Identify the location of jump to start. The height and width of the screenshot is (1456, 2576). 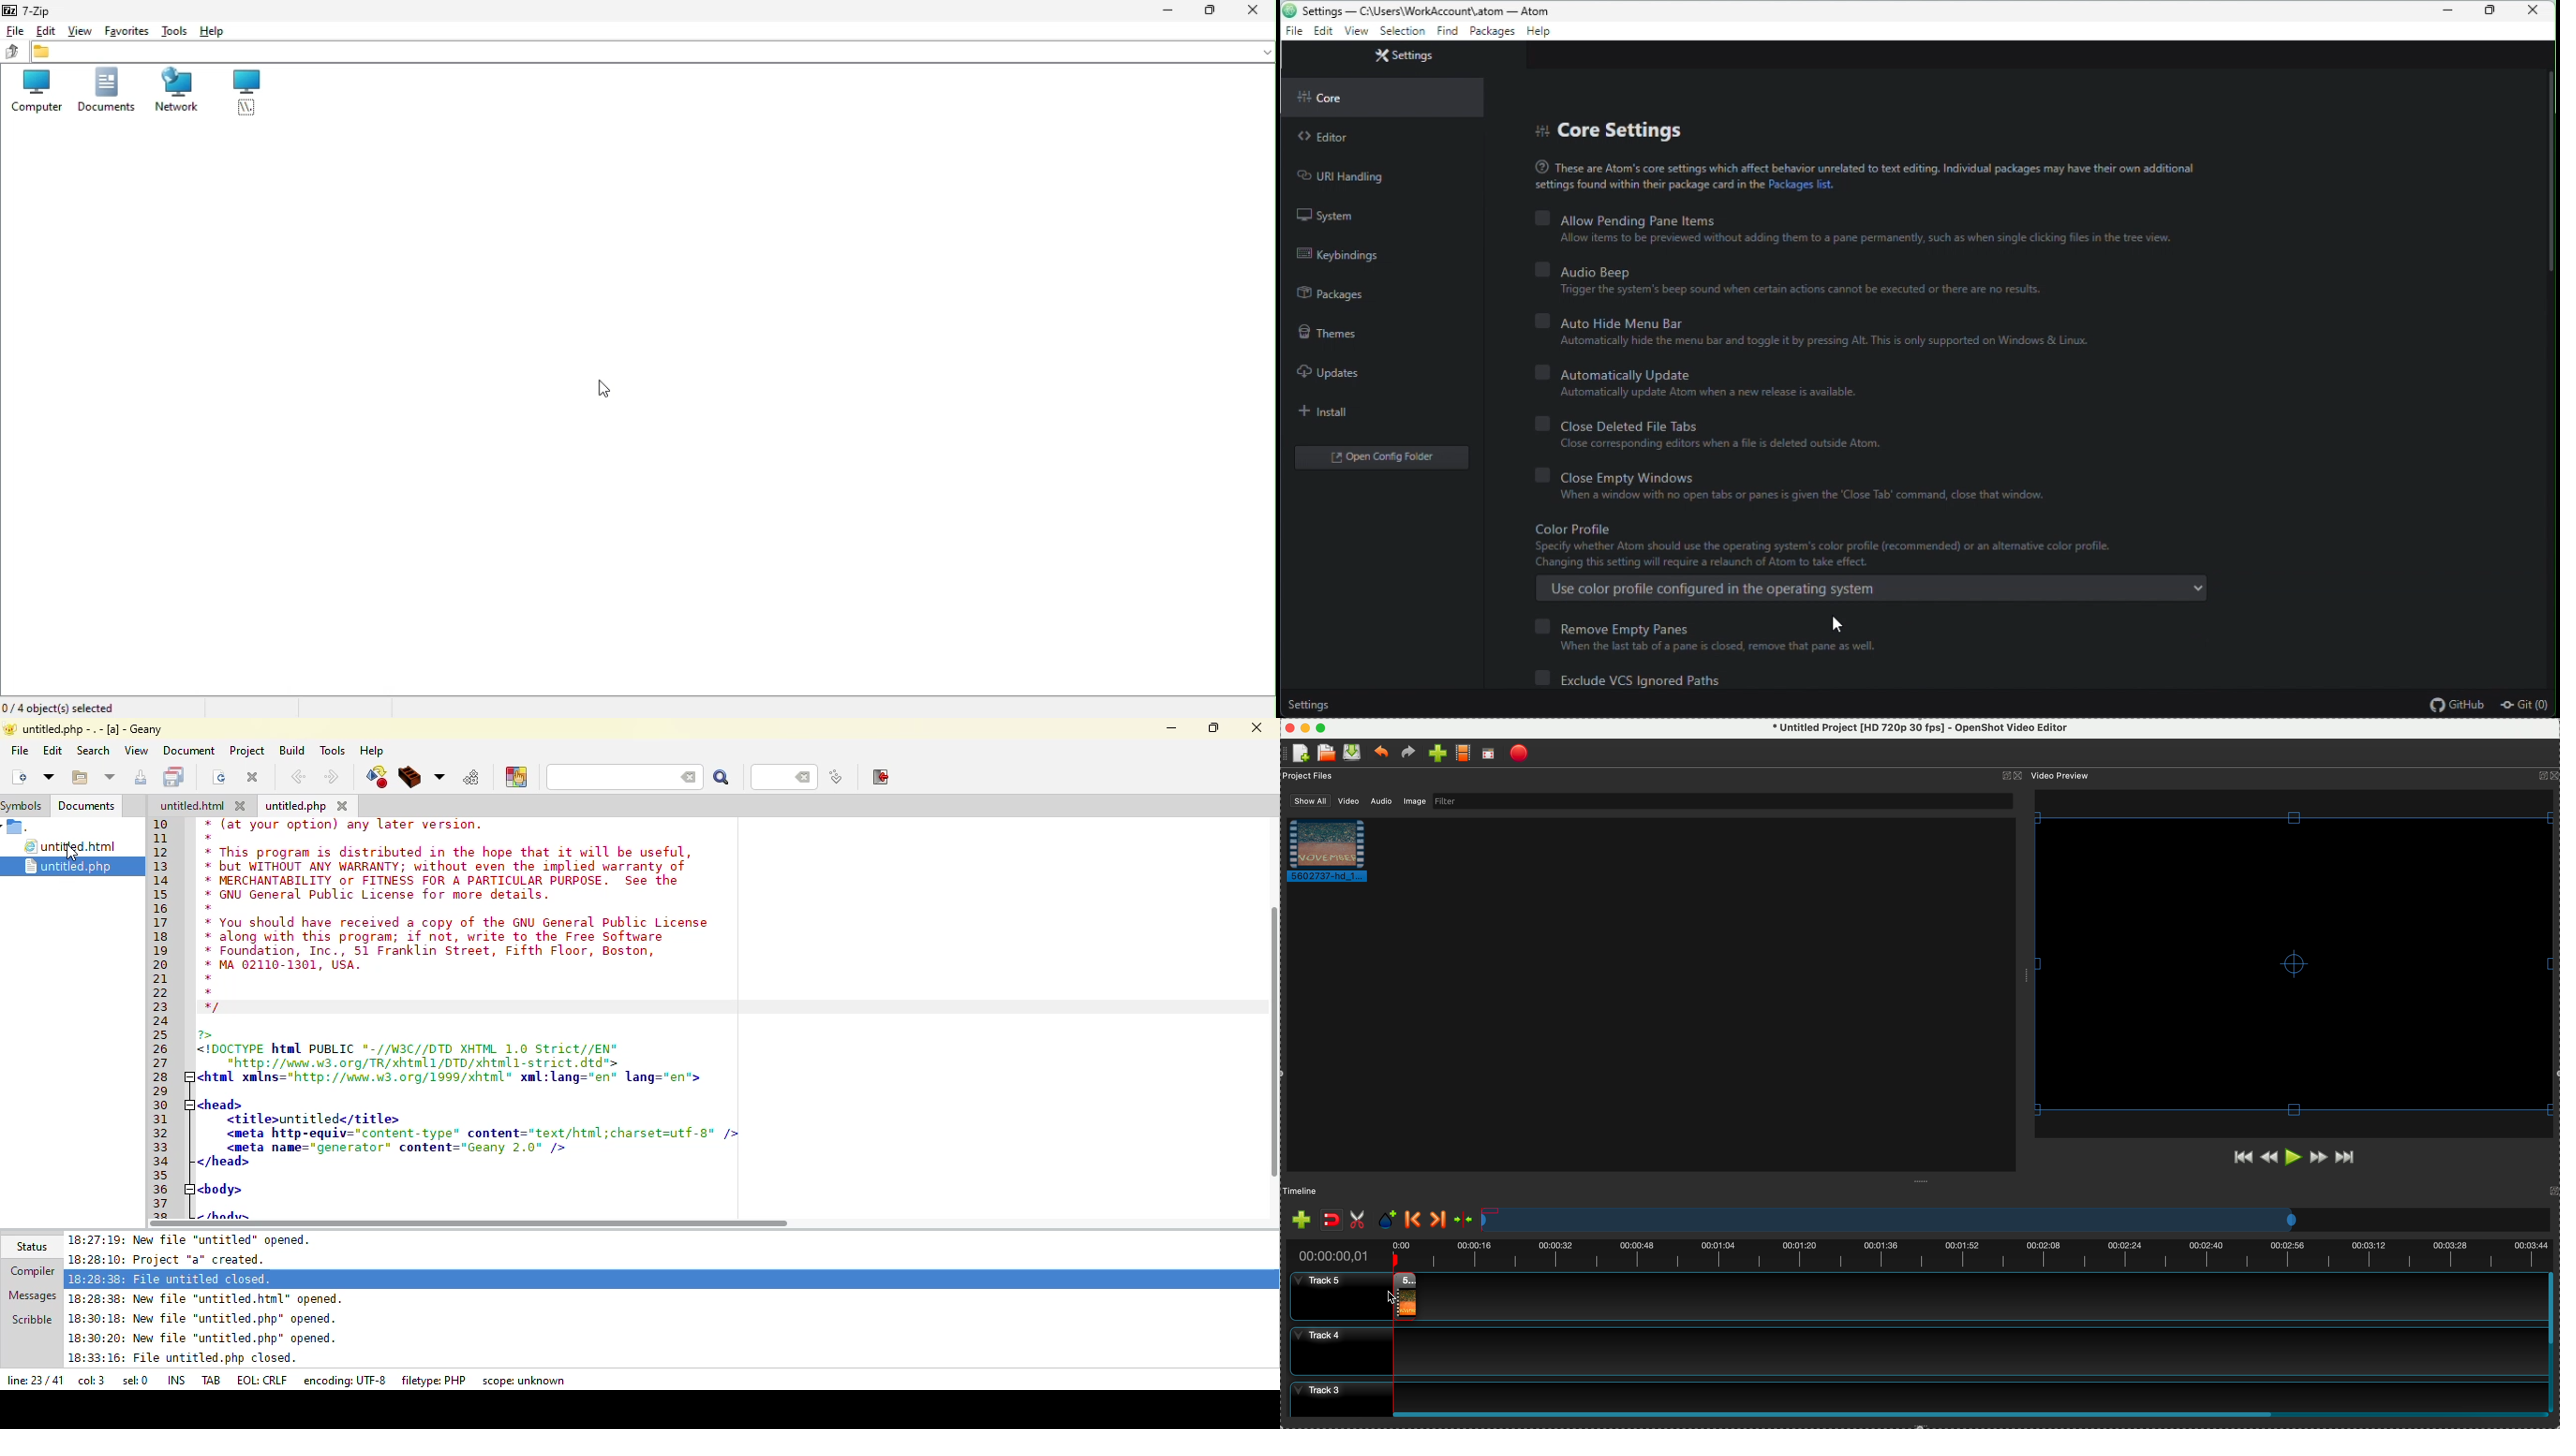
(2241, 1156).